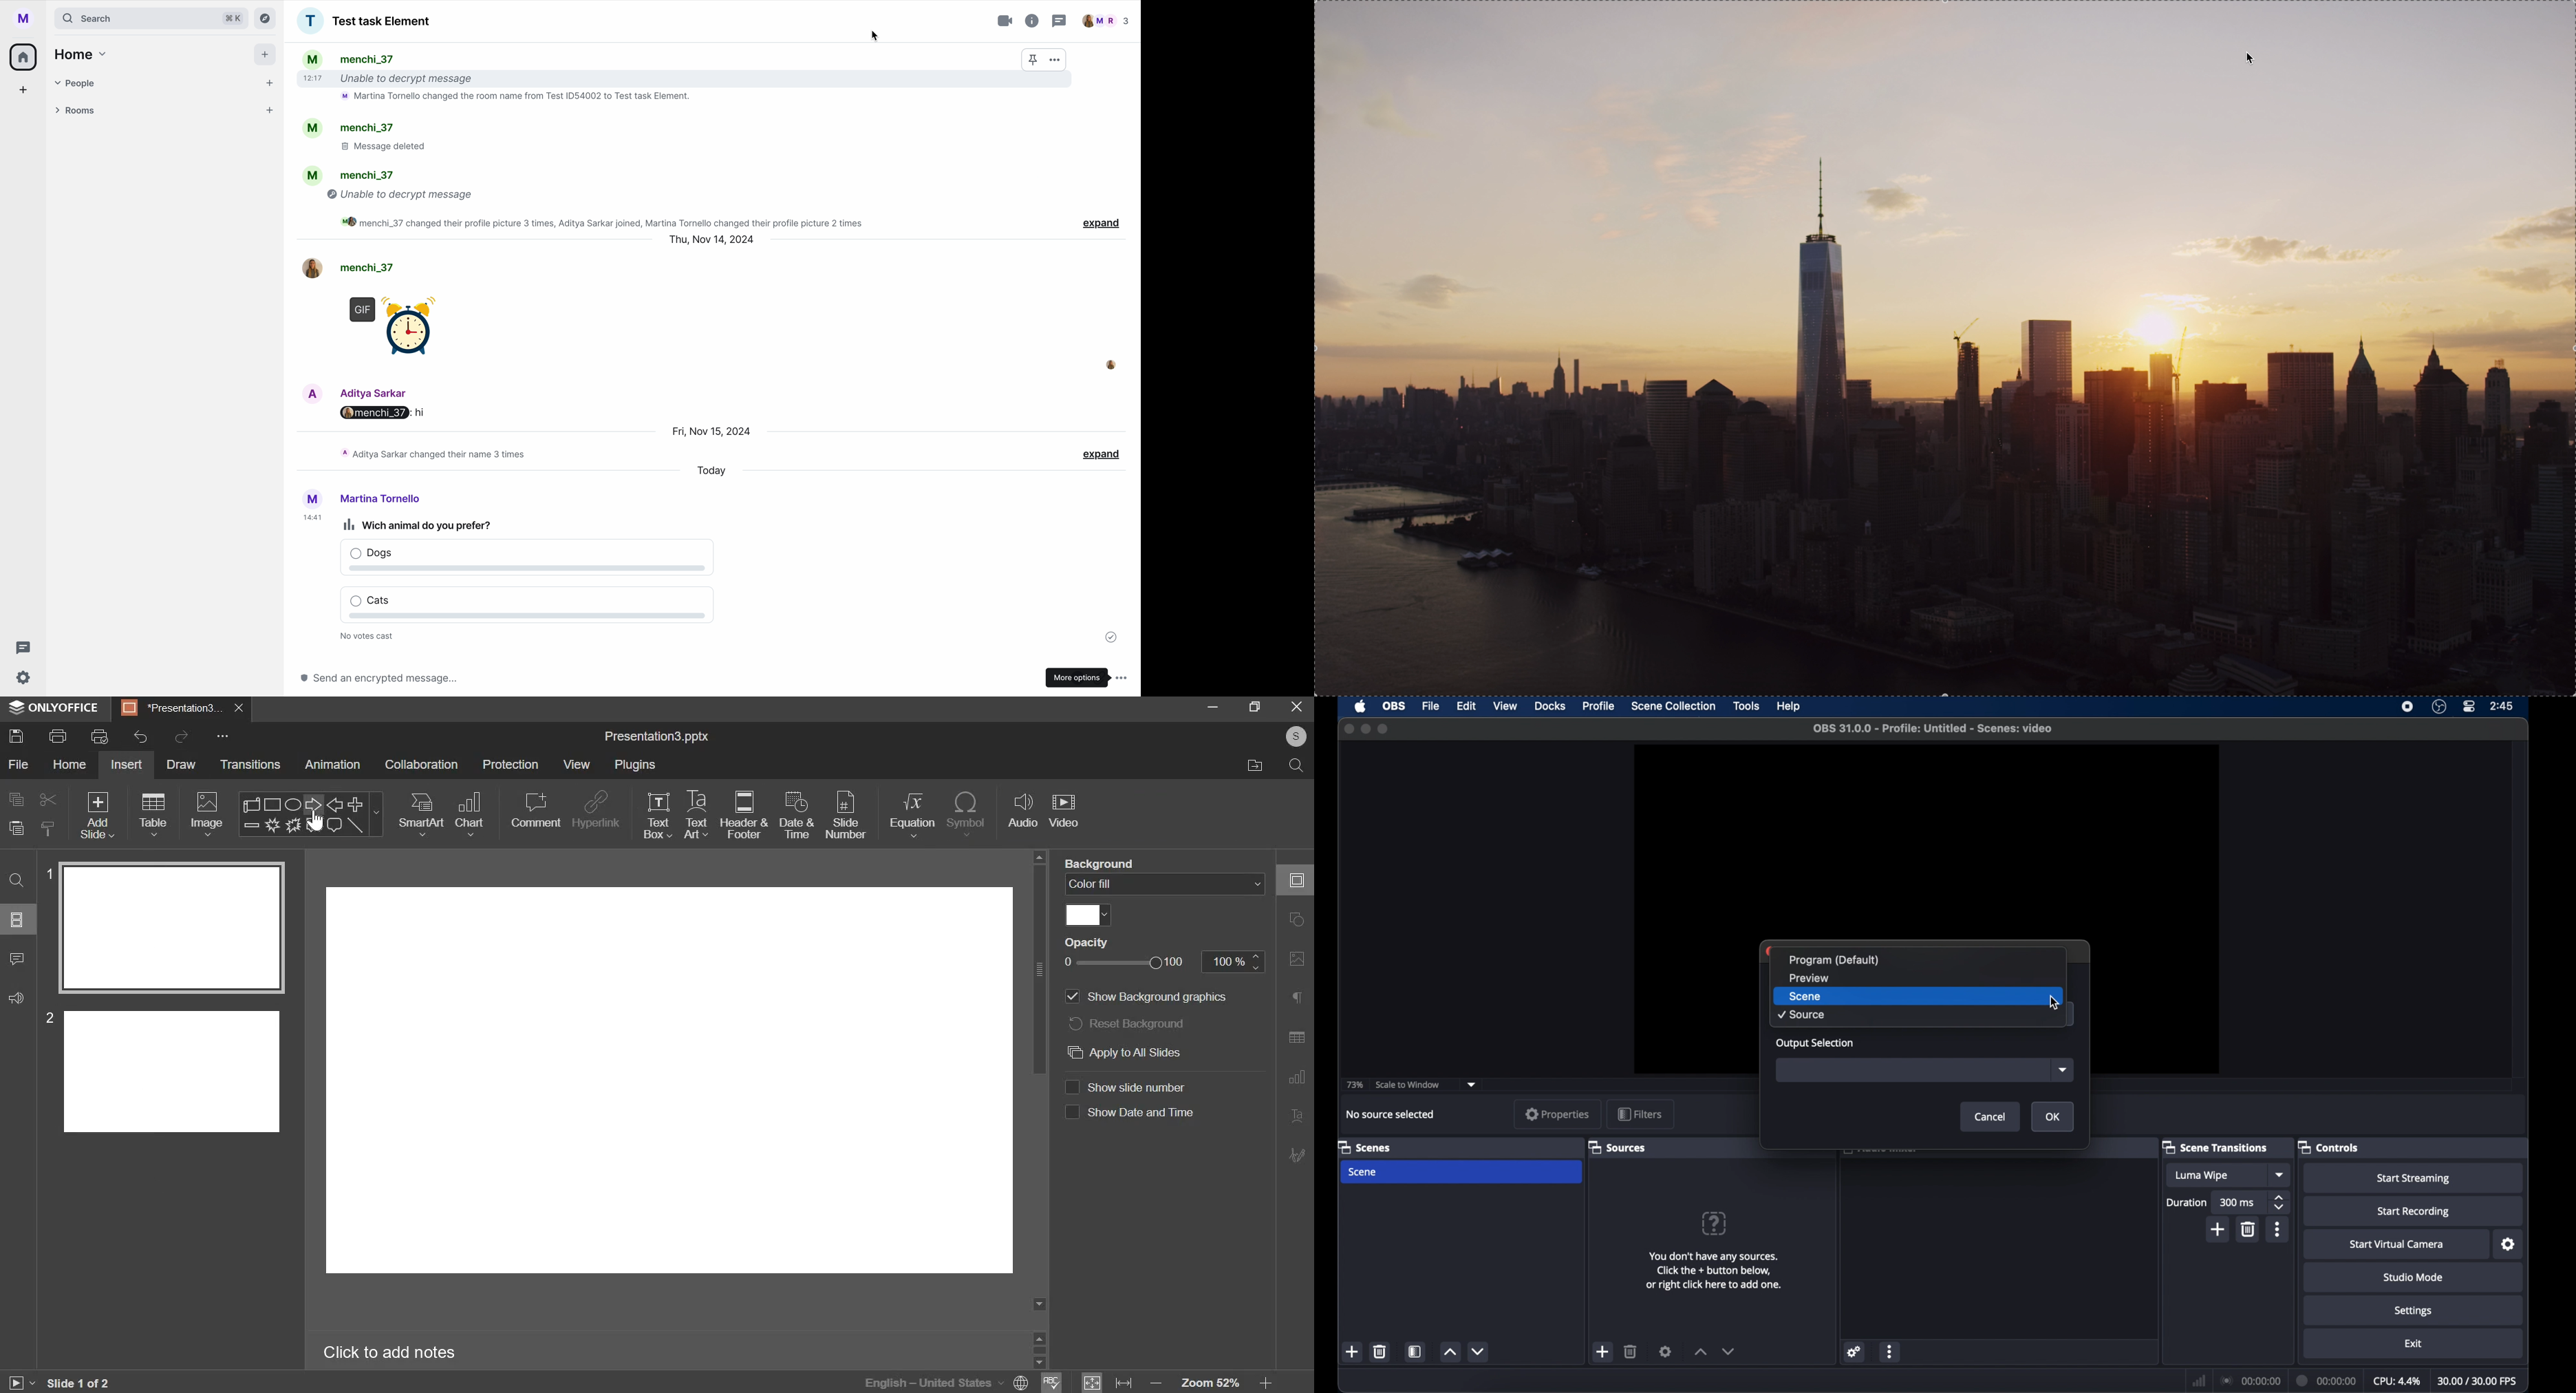 The width and height of the screenshot is (2576, 1400). What do you see at coordinates (2218, 1229) in the screenshot?
I see `add` at bounding box center [2218, 1229].